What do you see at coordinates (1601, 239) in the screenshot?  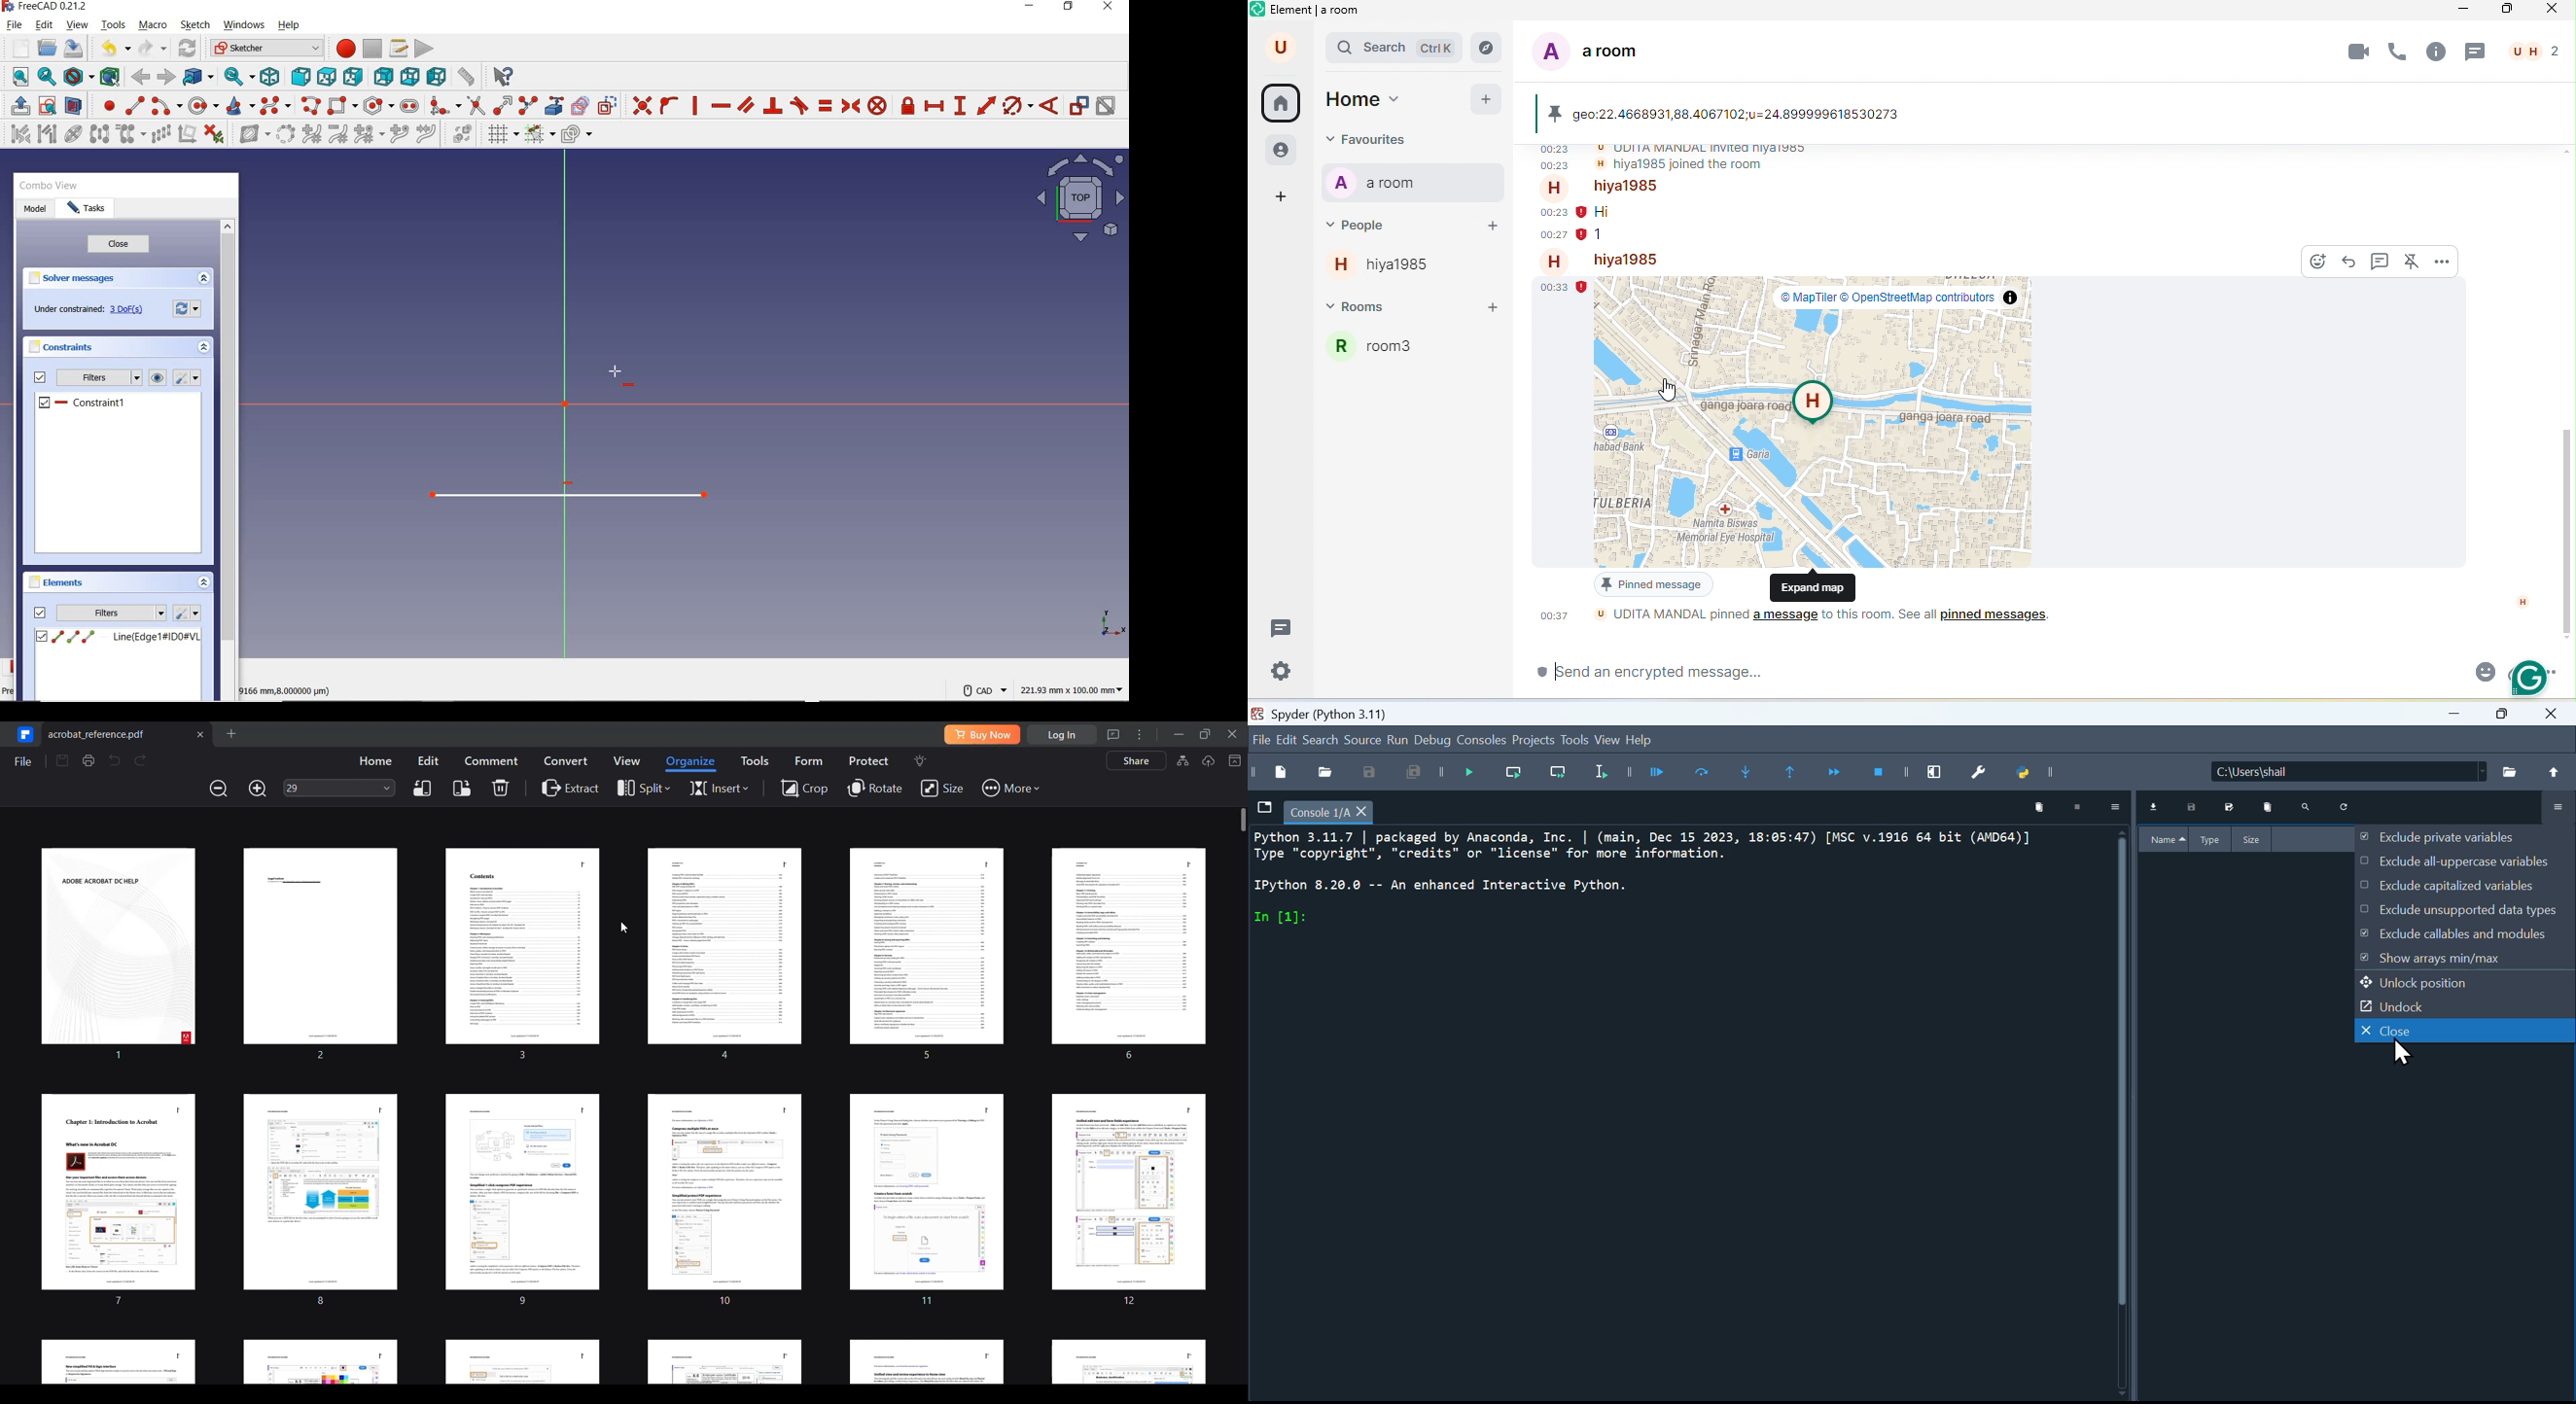 I see `1` at bounding box center [1601, 239].